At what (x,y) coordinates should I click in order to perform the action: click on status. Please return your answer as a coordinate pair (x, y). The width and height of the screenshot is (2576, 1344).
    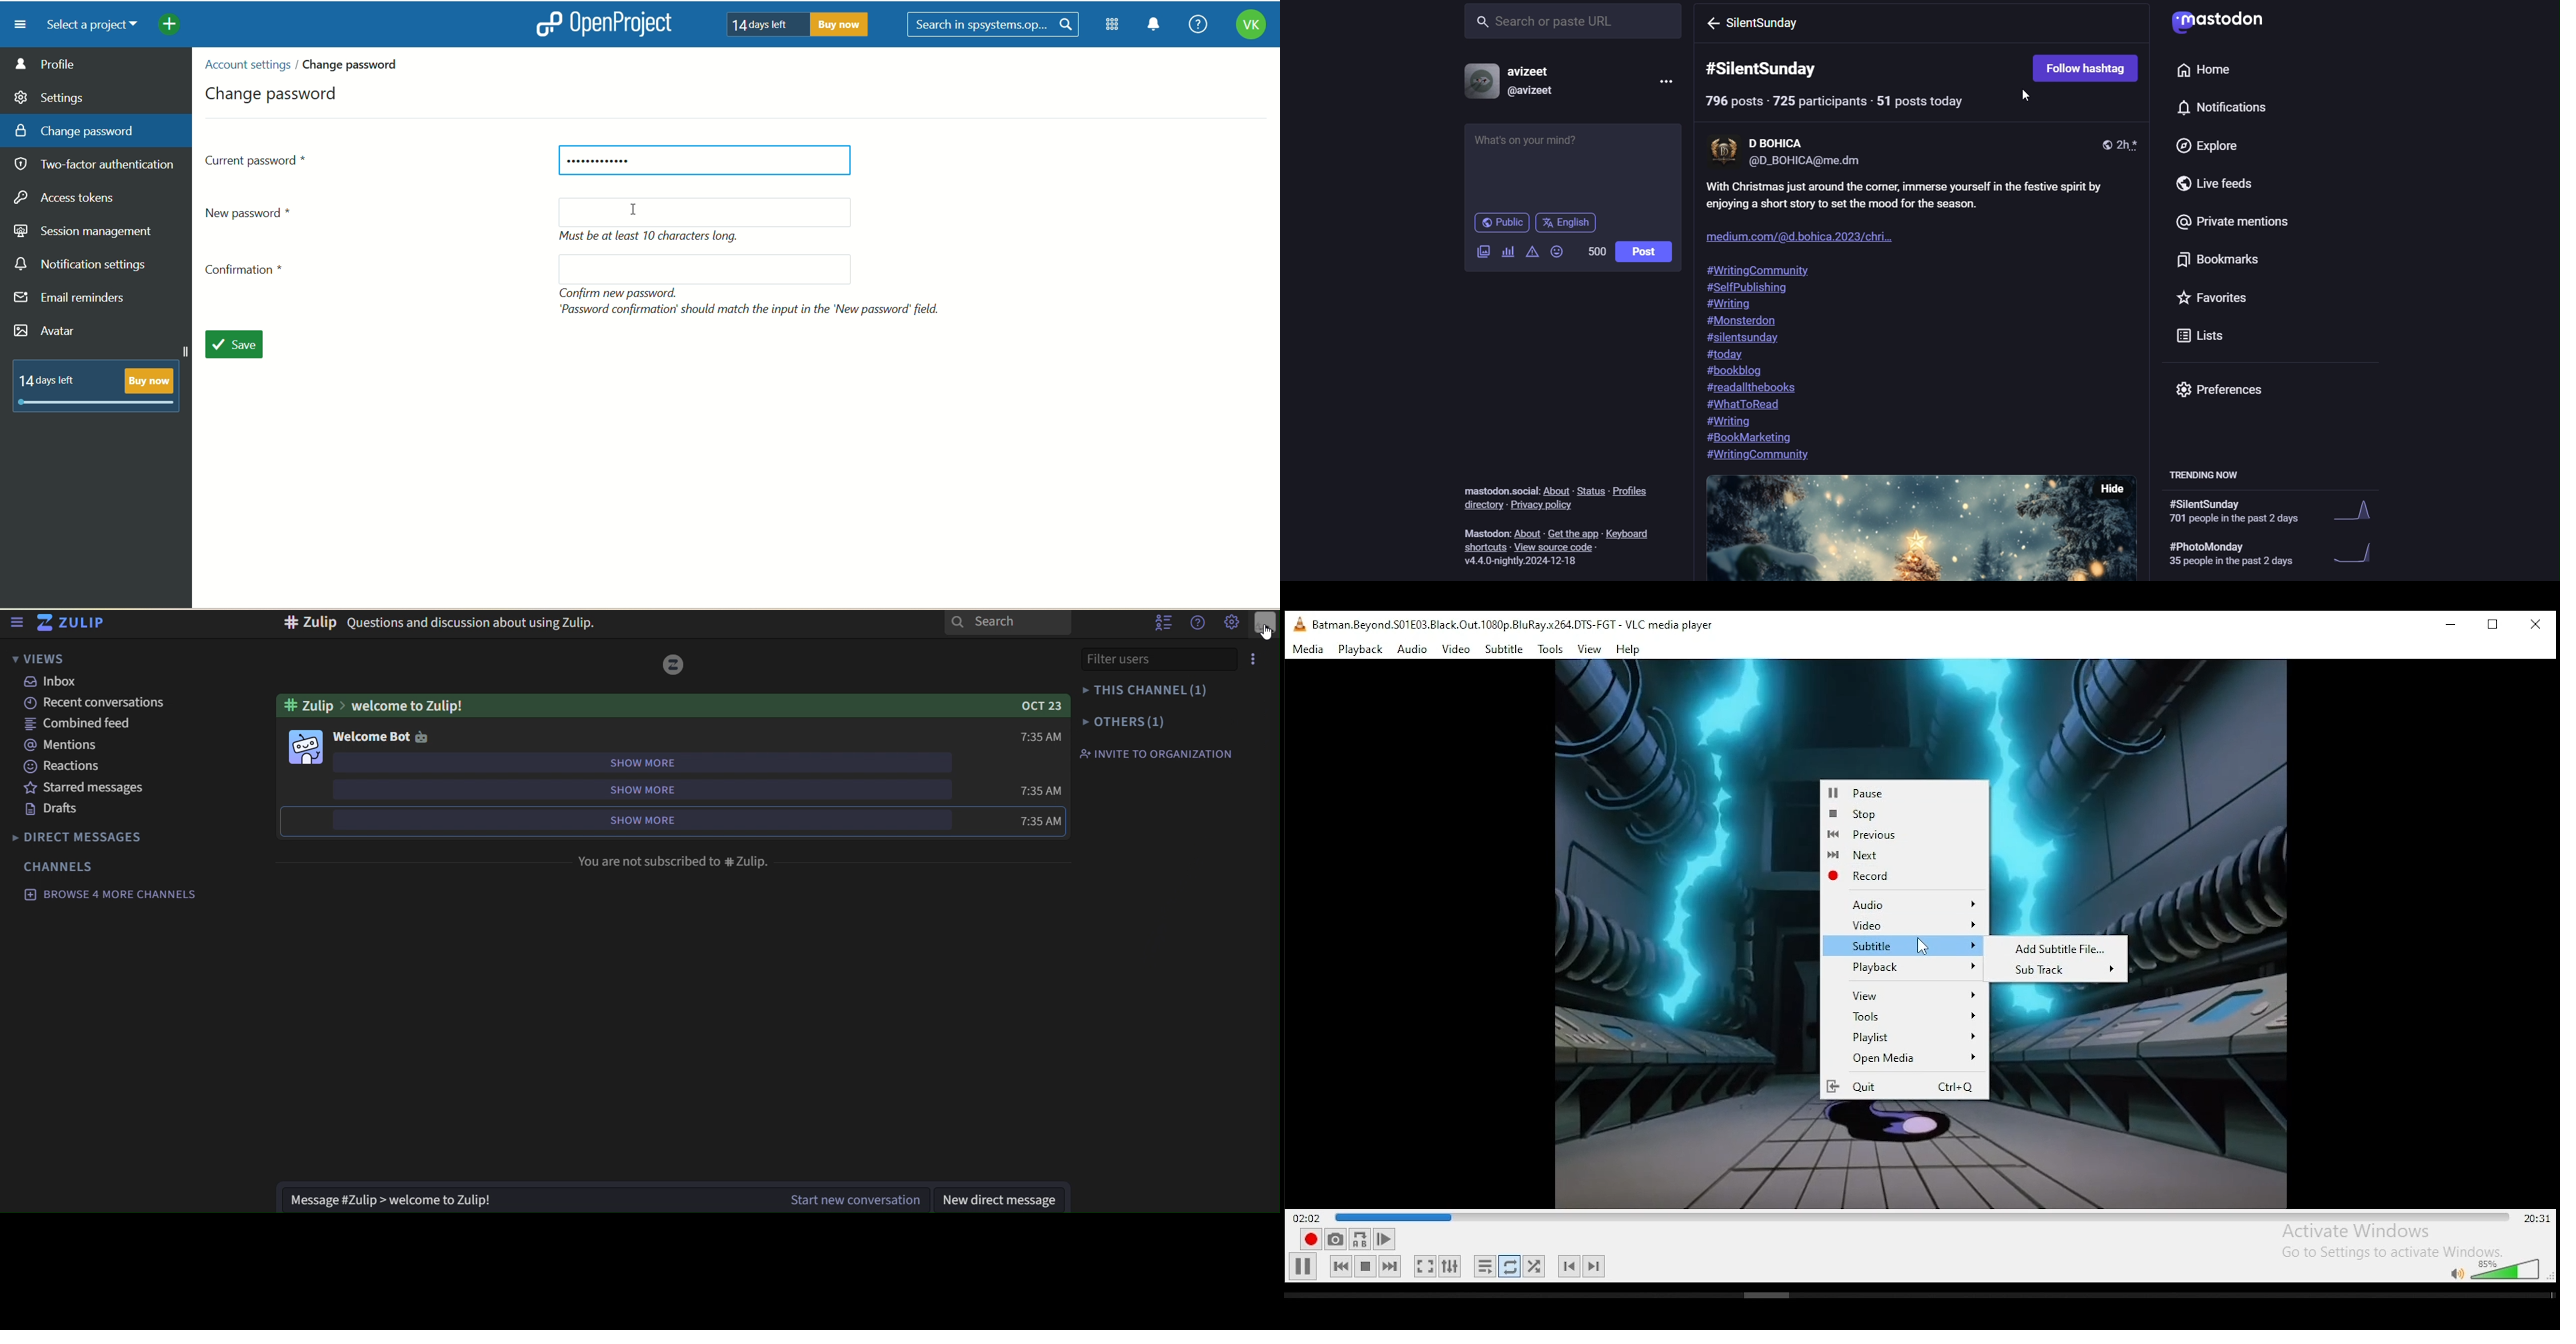
    Looking at the image, I should click on (1588, 487).